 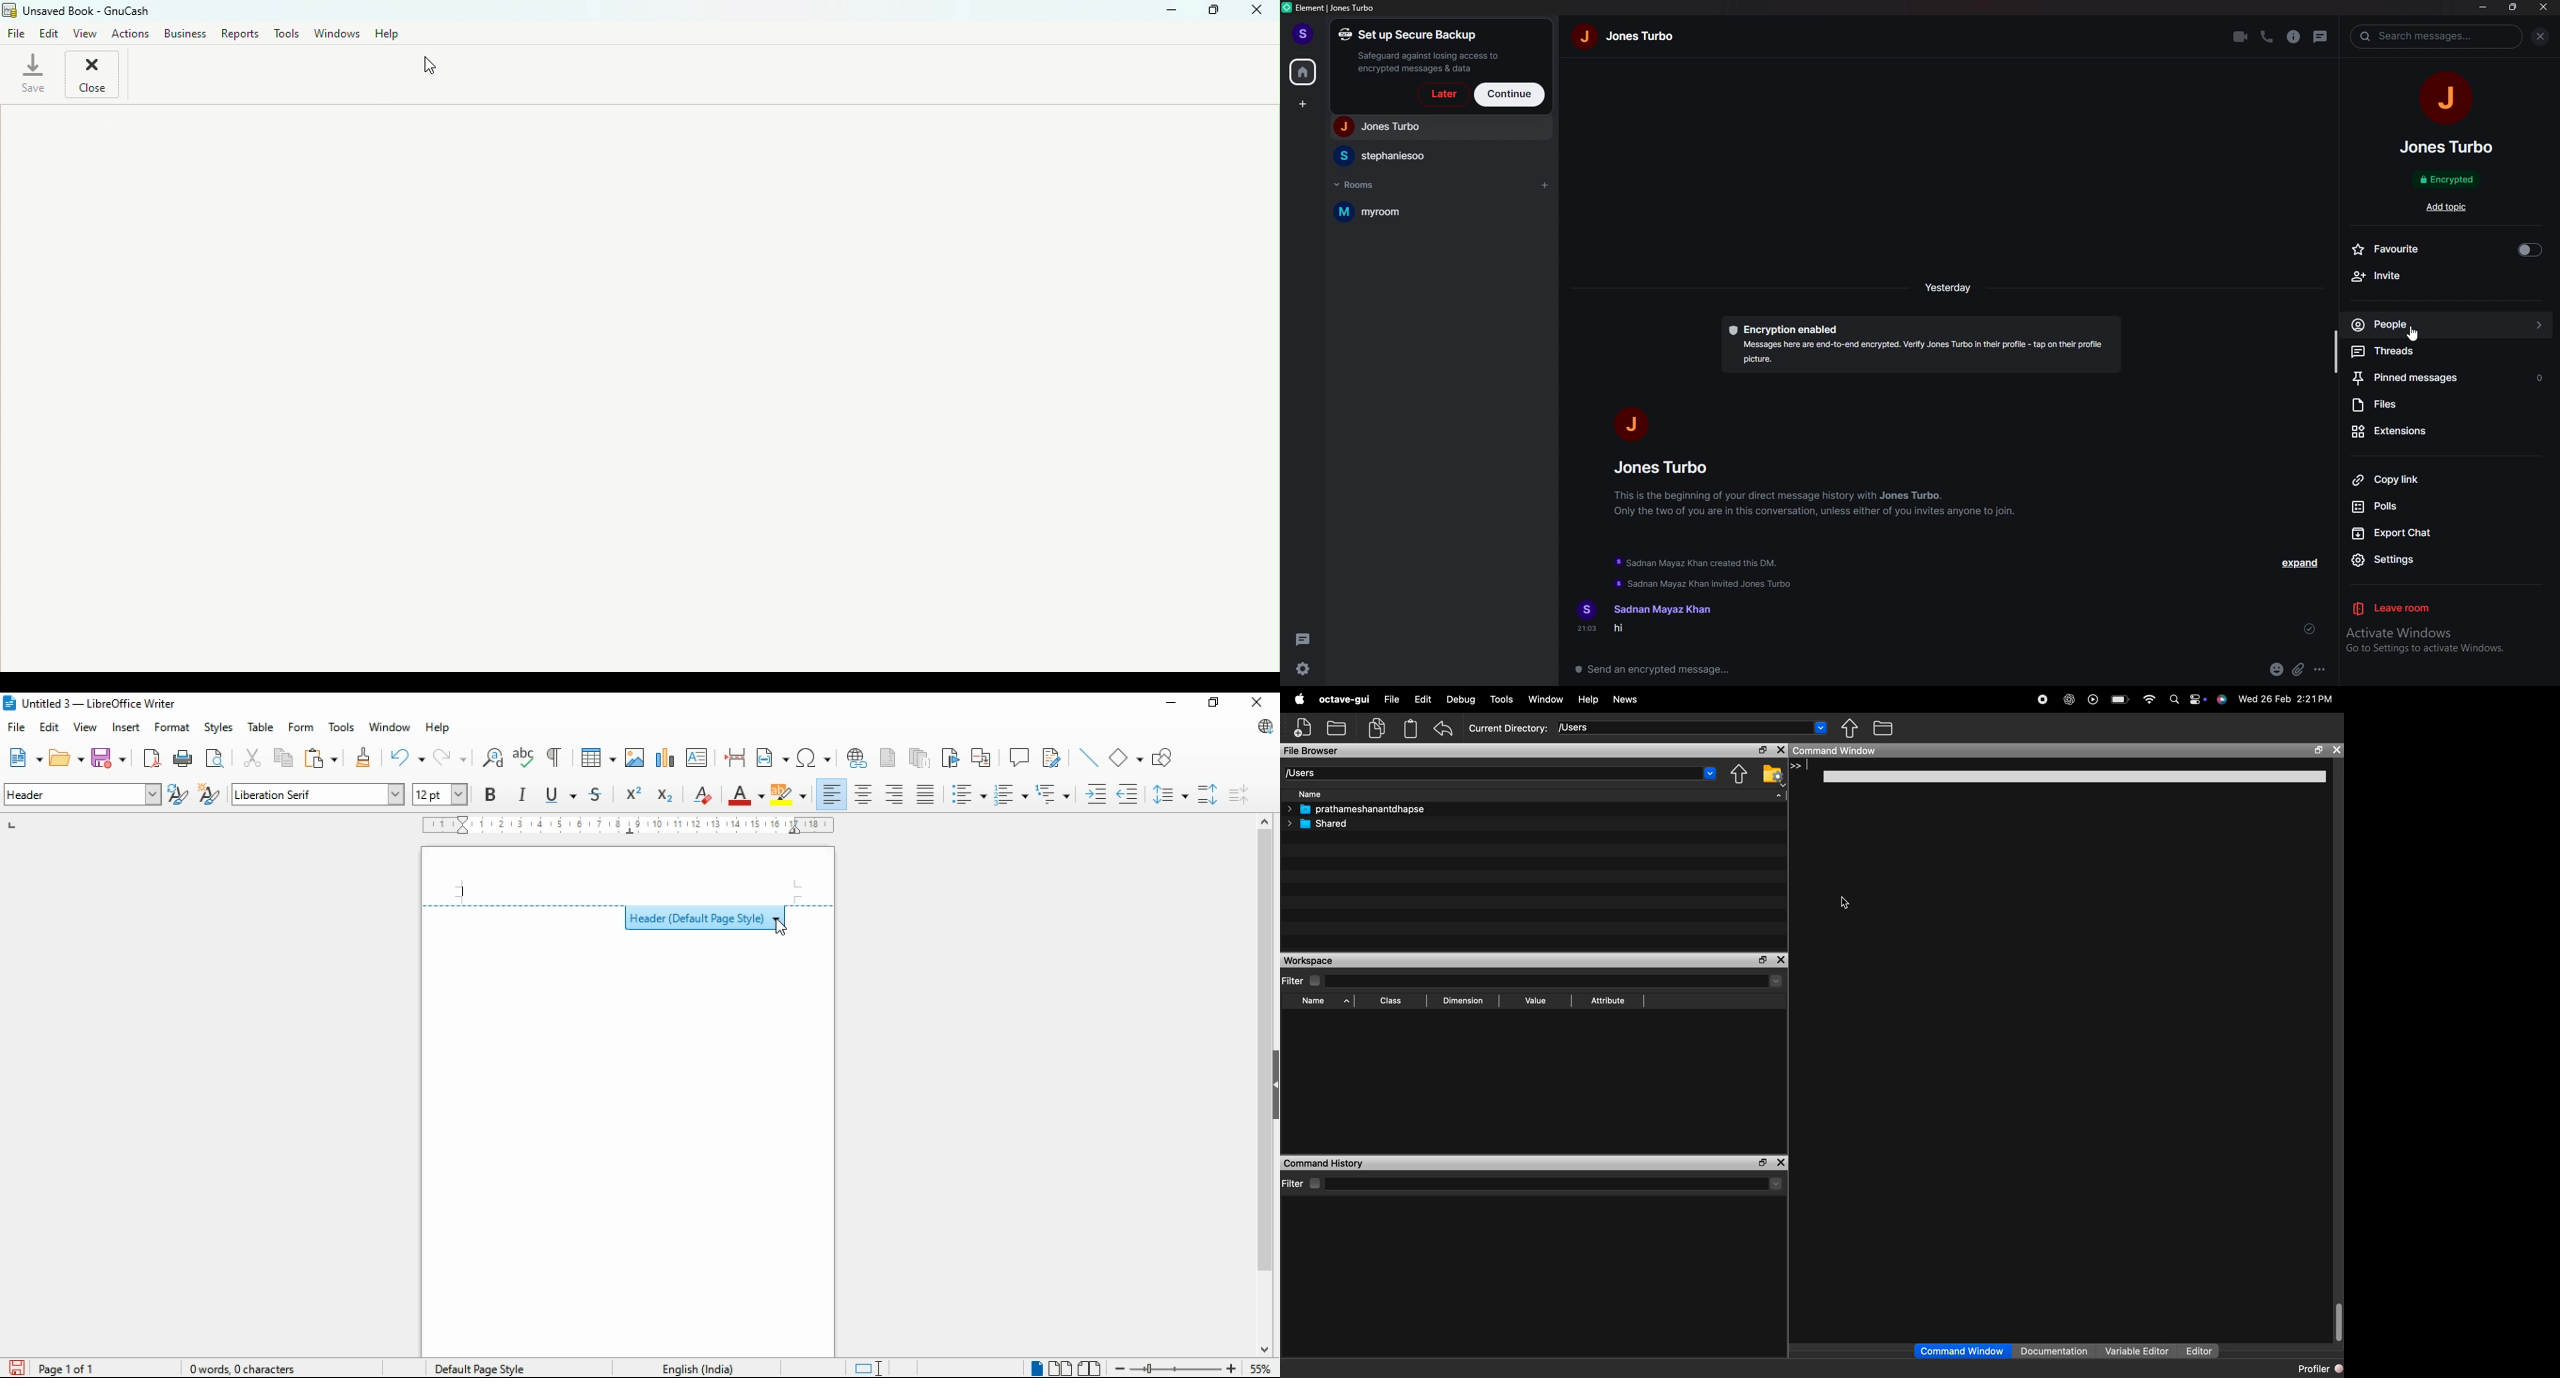 What do you see at coordinates (51, 727) in the screenshot?
I see `dit` at bounding box center [51, 727].